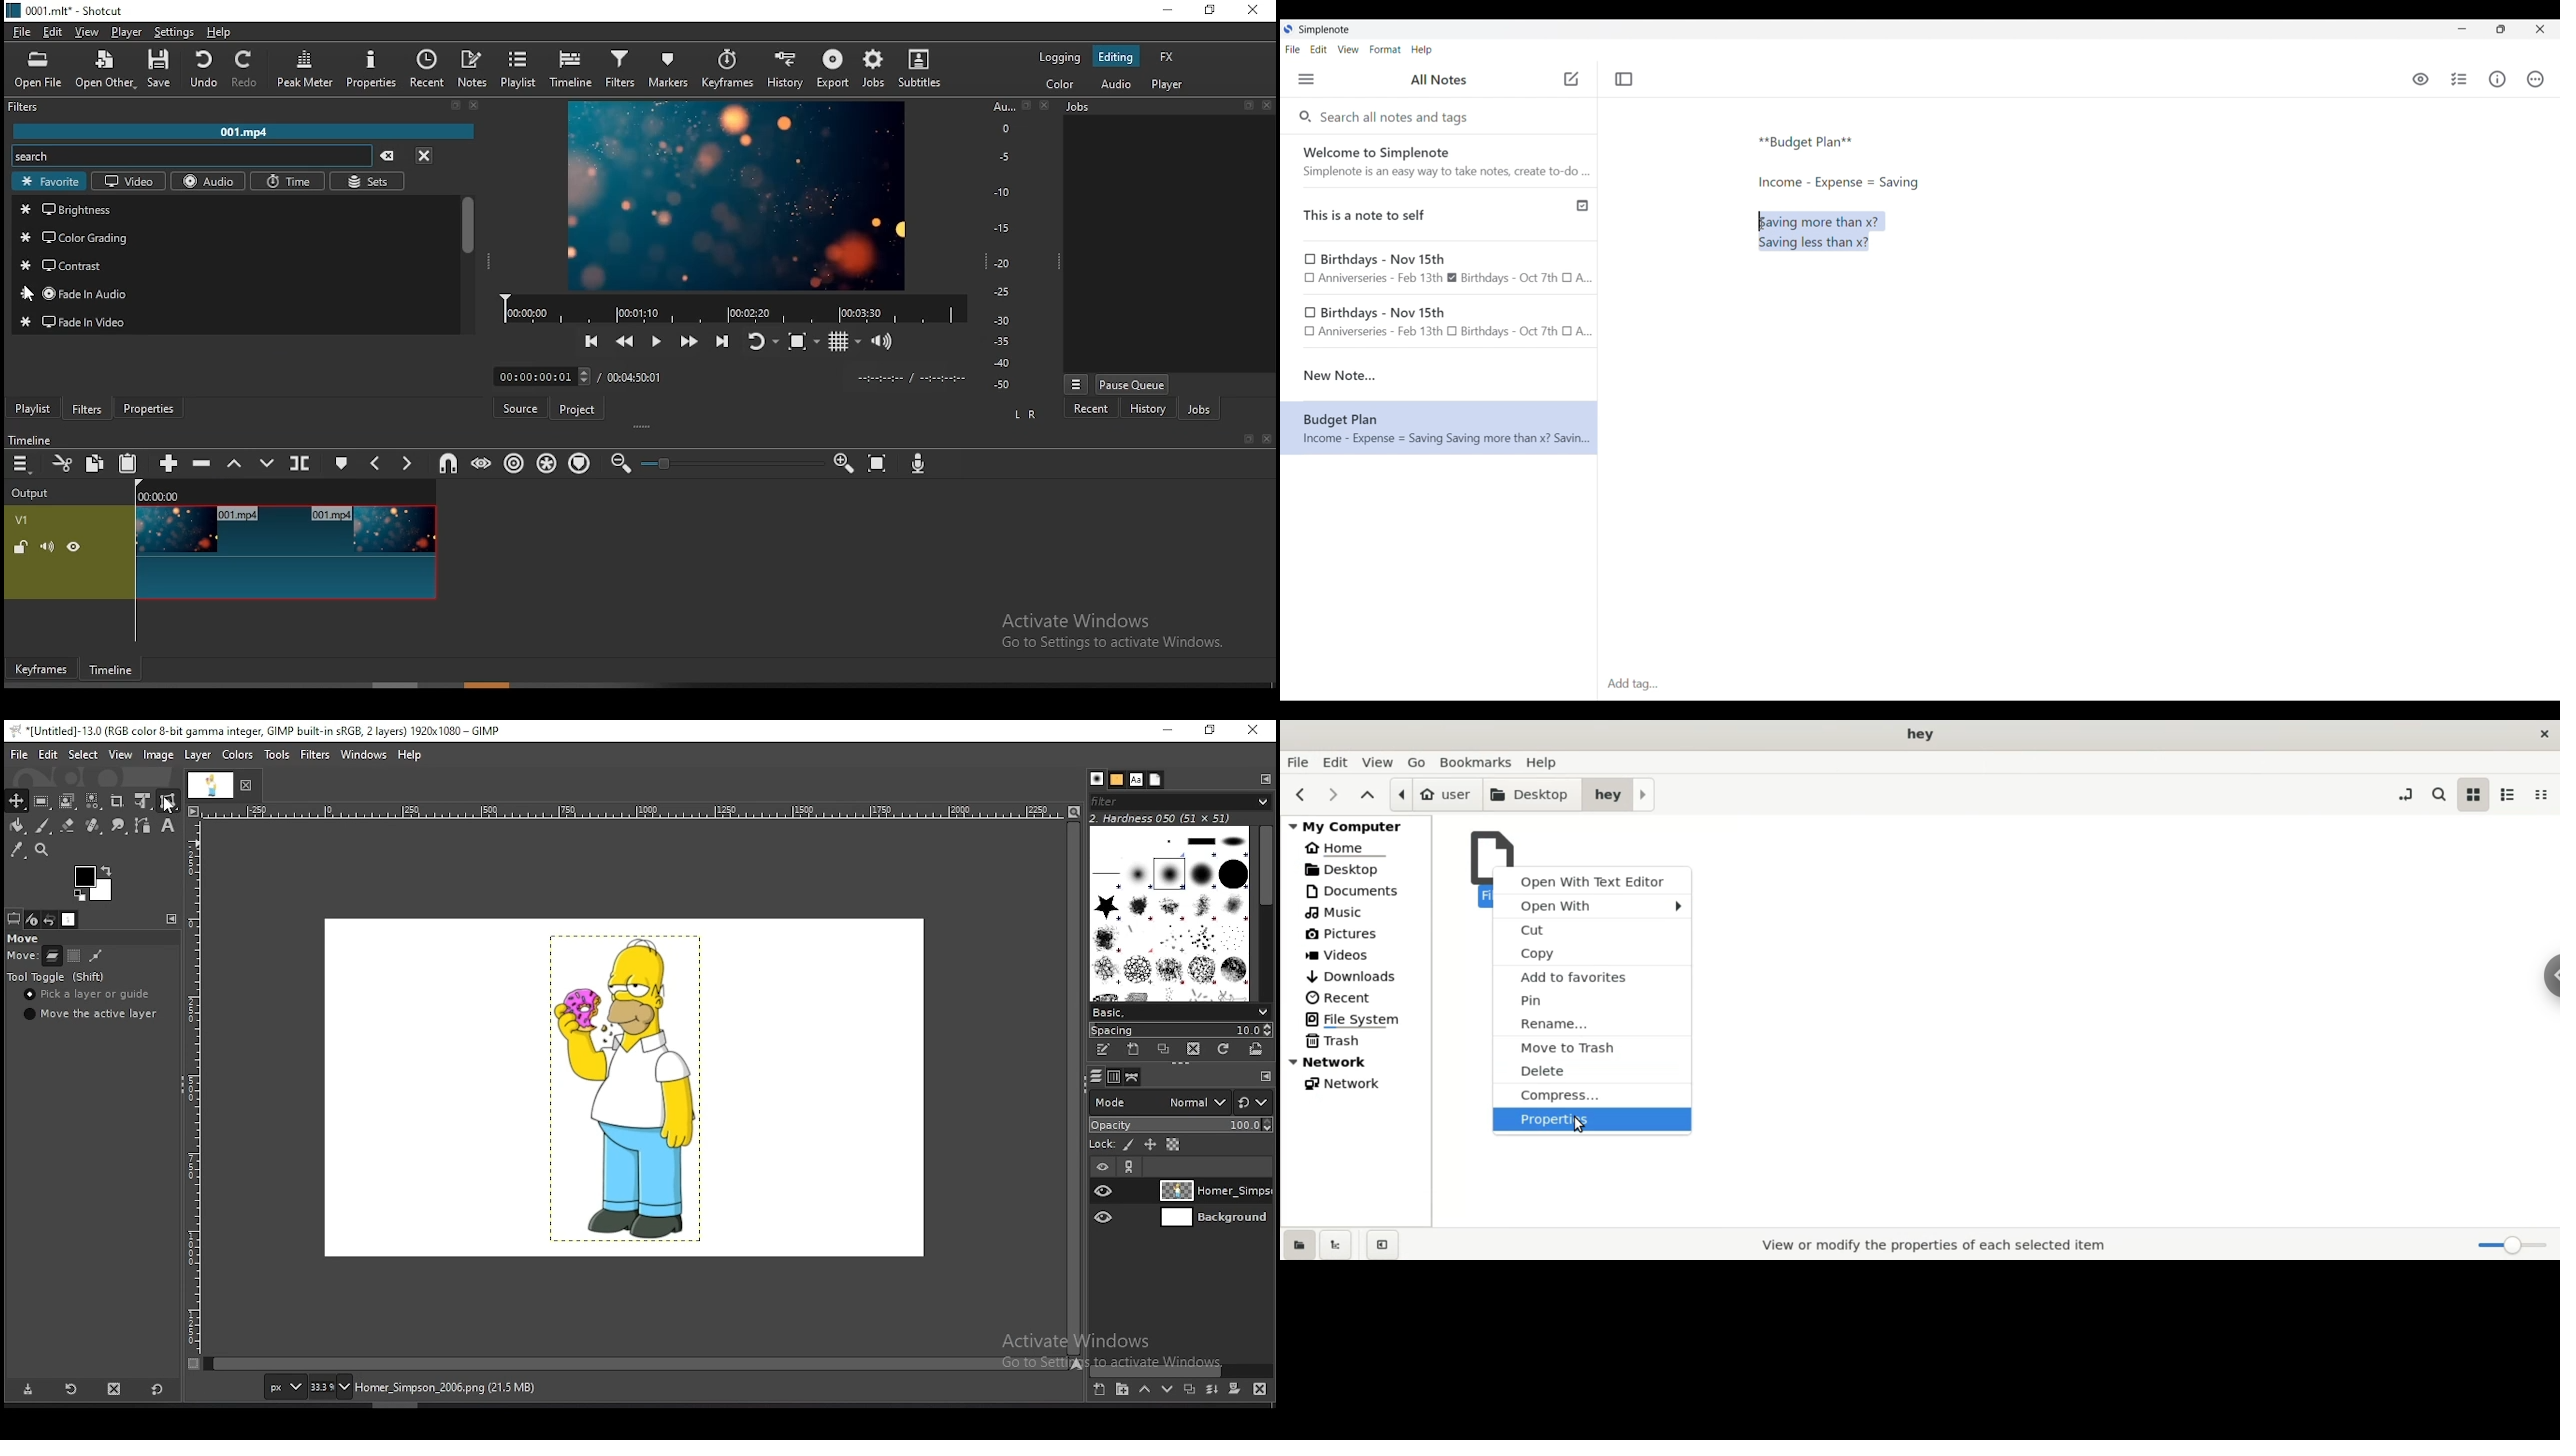  I want to click on Click to add new note, so click(1571, 79).